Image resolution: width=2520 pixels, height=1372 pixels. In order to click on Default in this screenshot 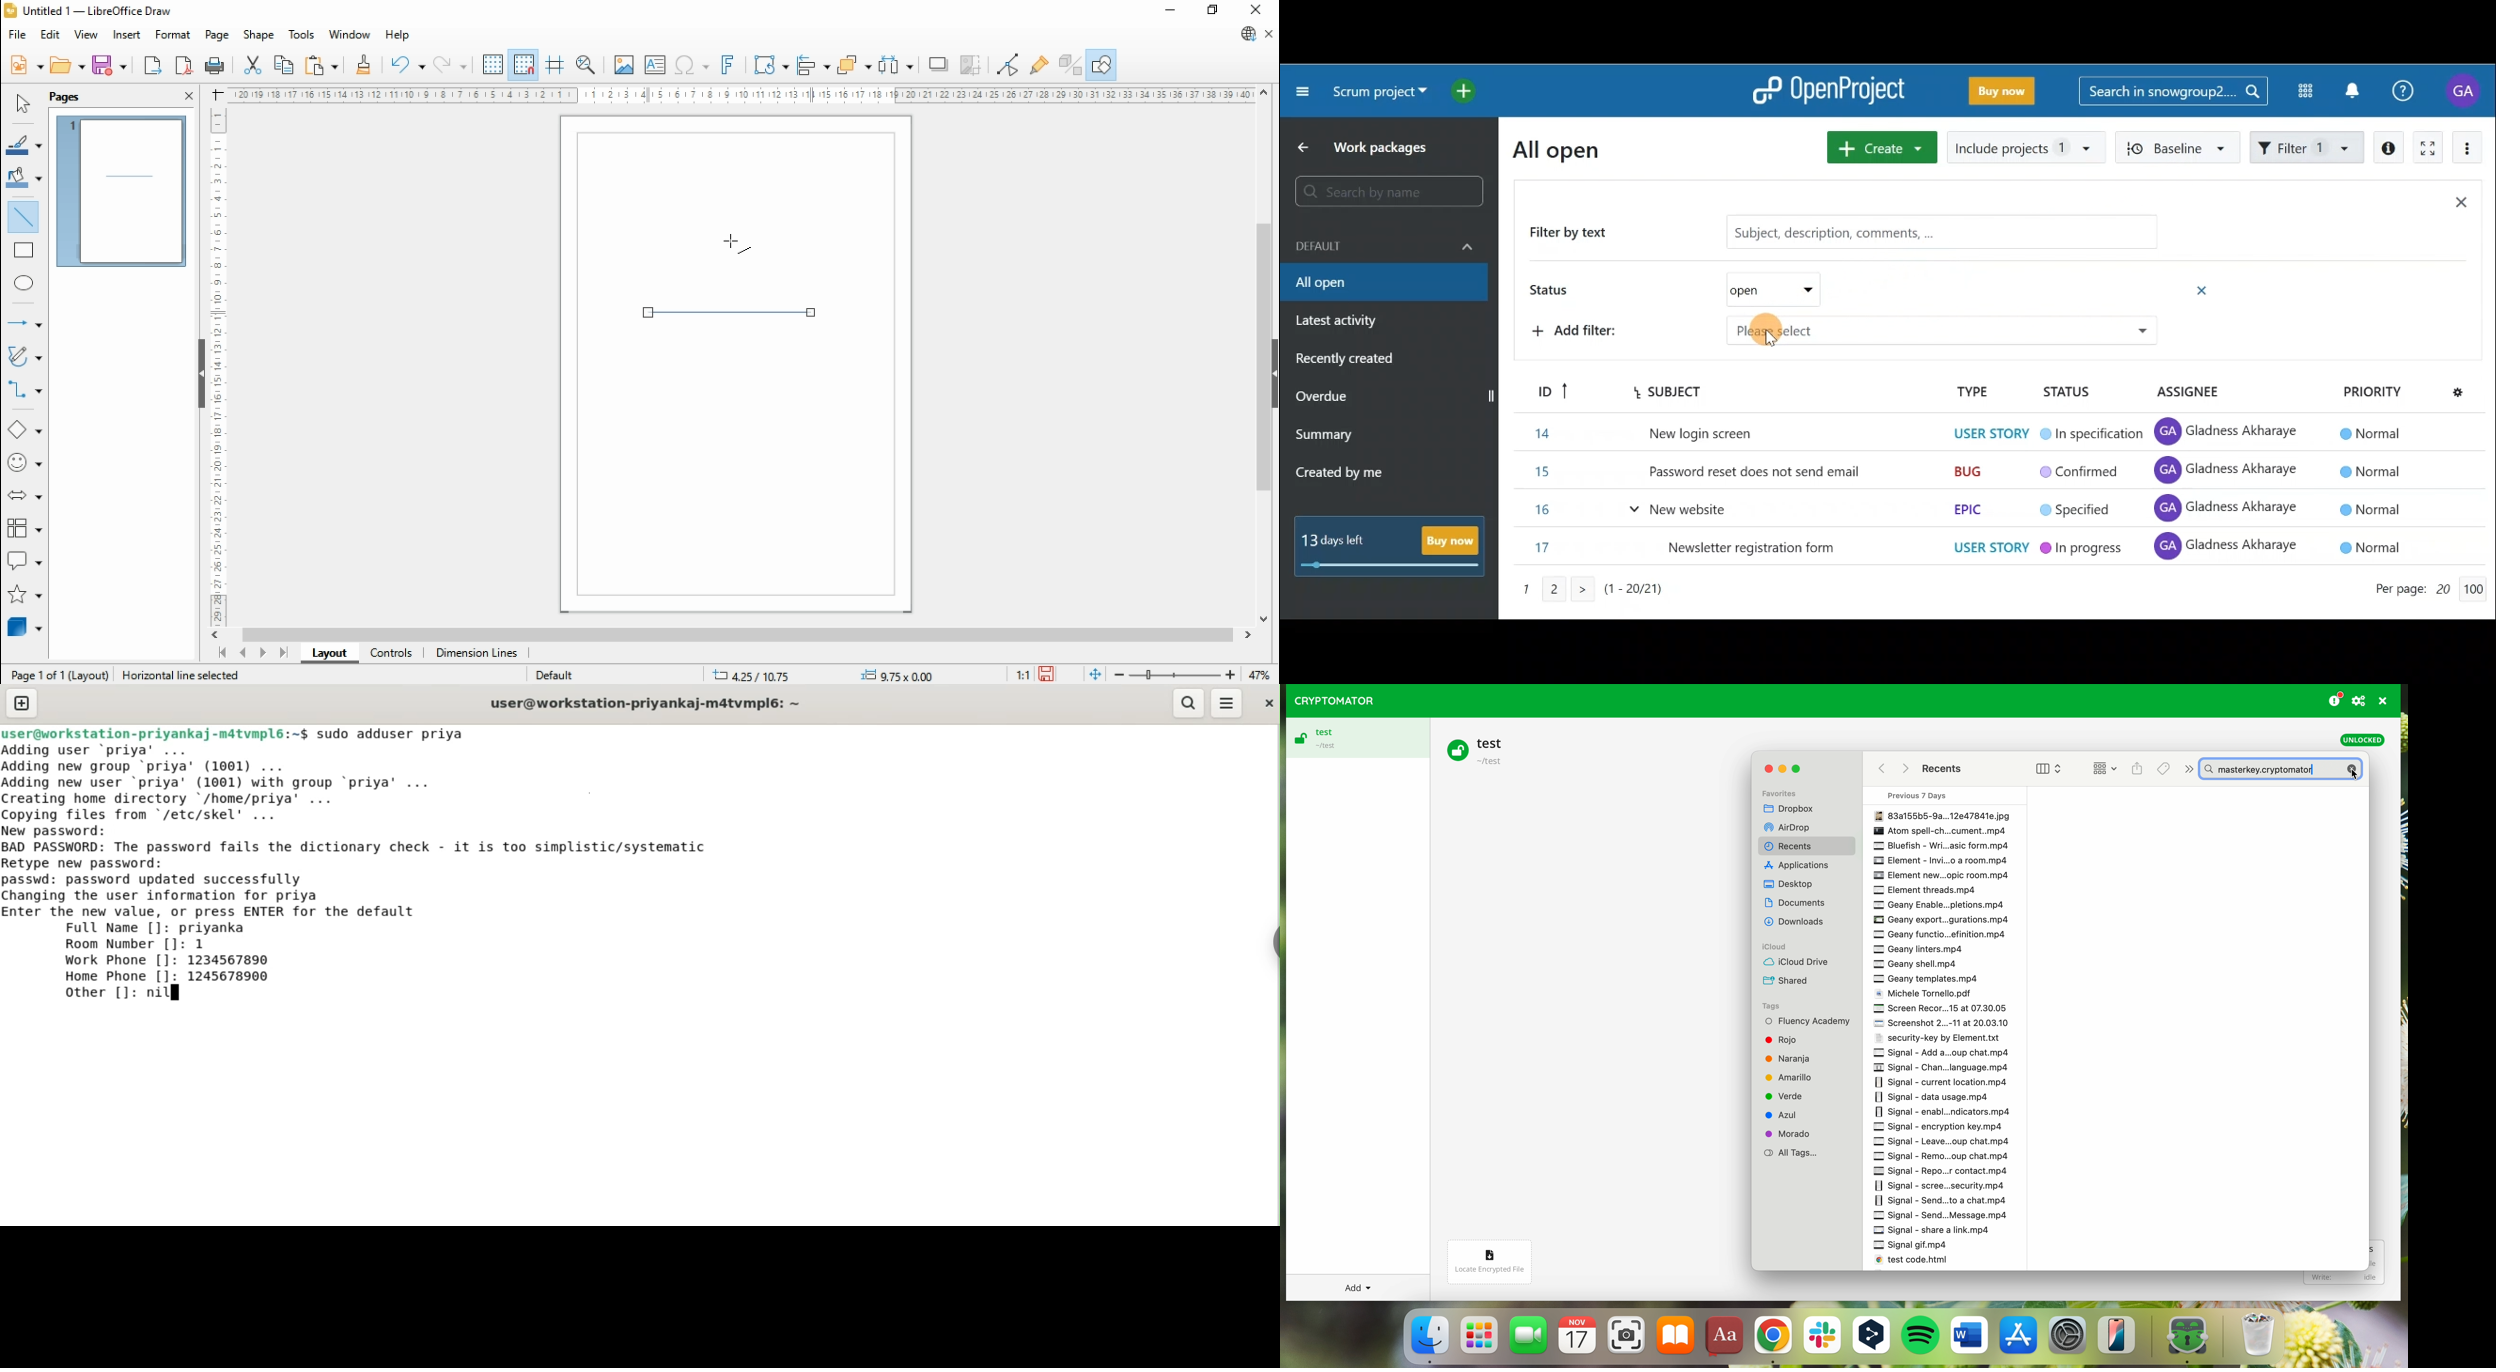, I will do `click(1384, 244)`.